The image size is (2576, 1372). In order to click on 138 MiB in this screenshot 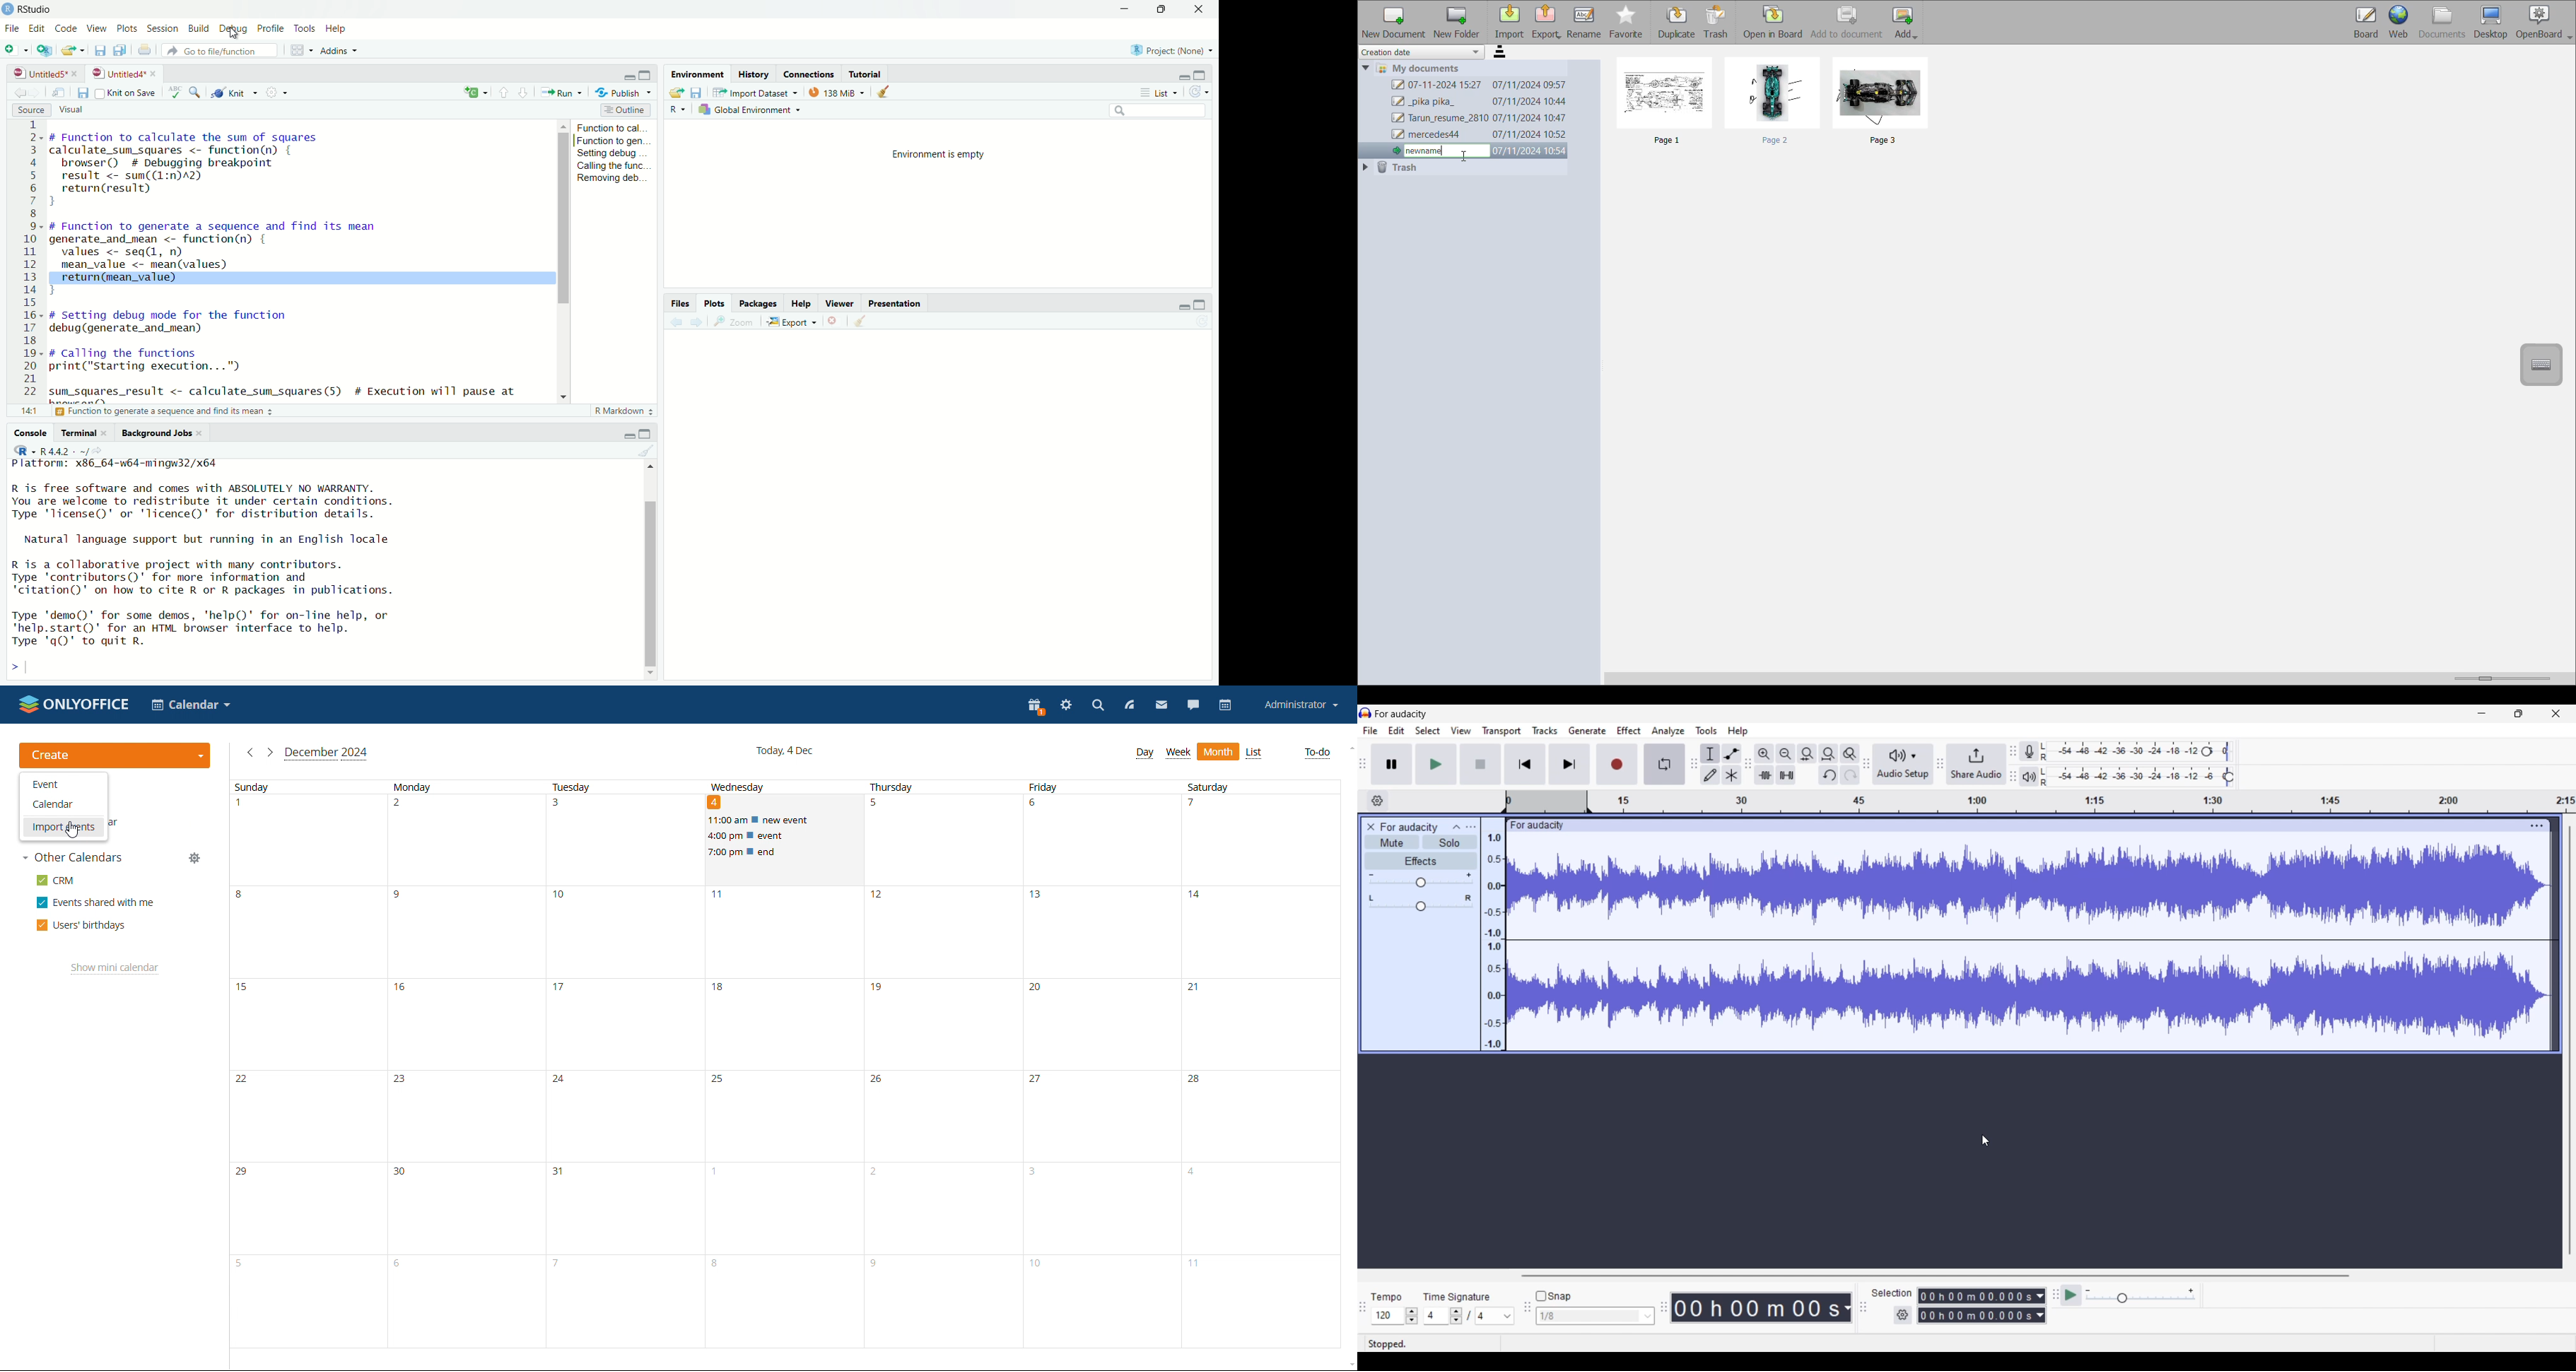, I will do `click(839, 94)`.